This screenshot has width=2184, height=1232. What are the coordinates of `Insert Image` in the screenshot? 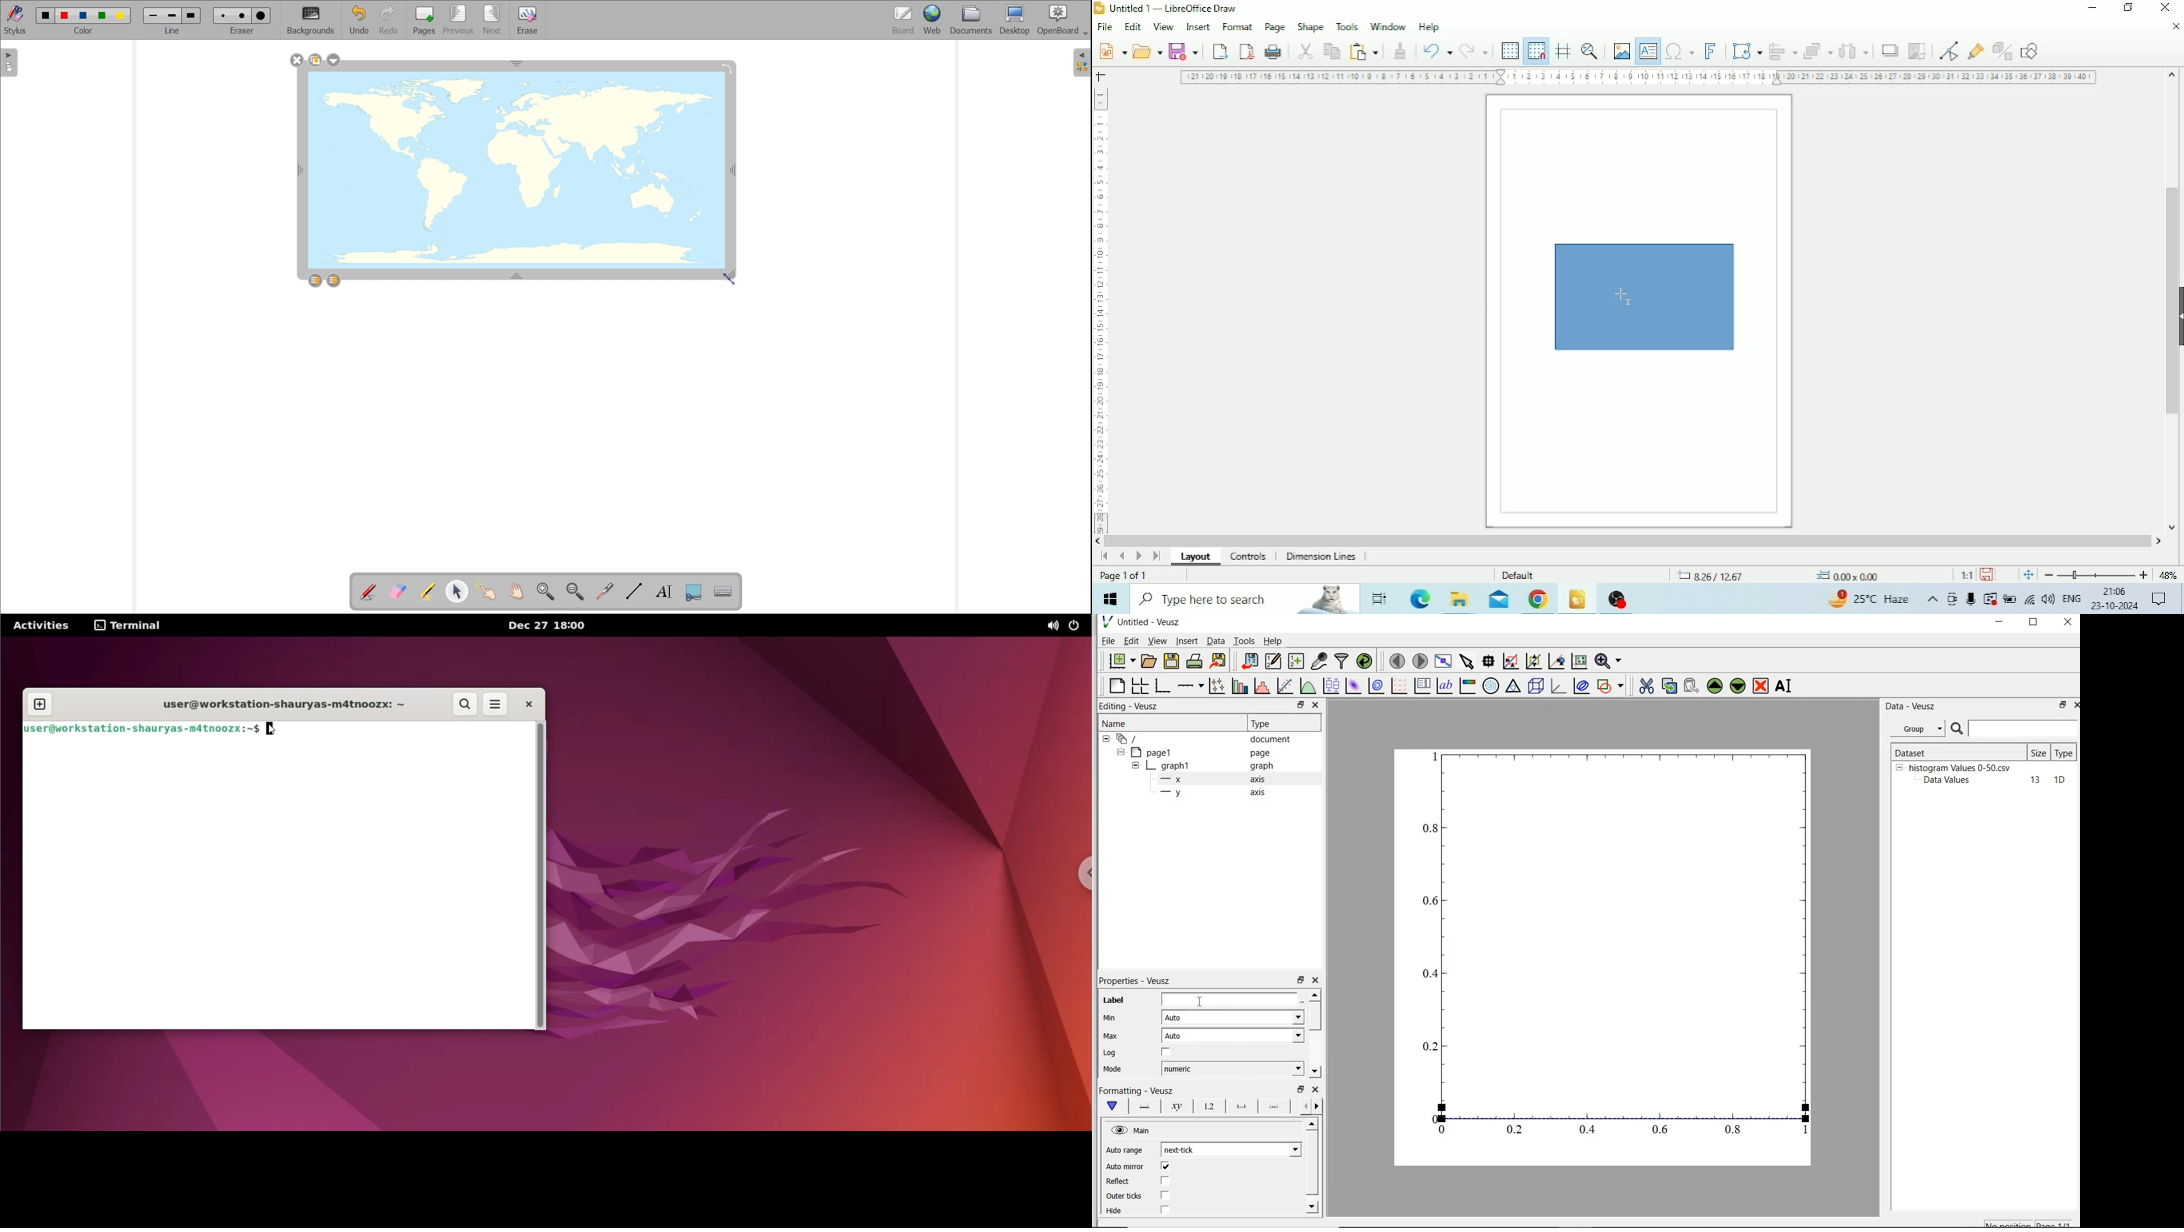 It's located at (1621, 52).